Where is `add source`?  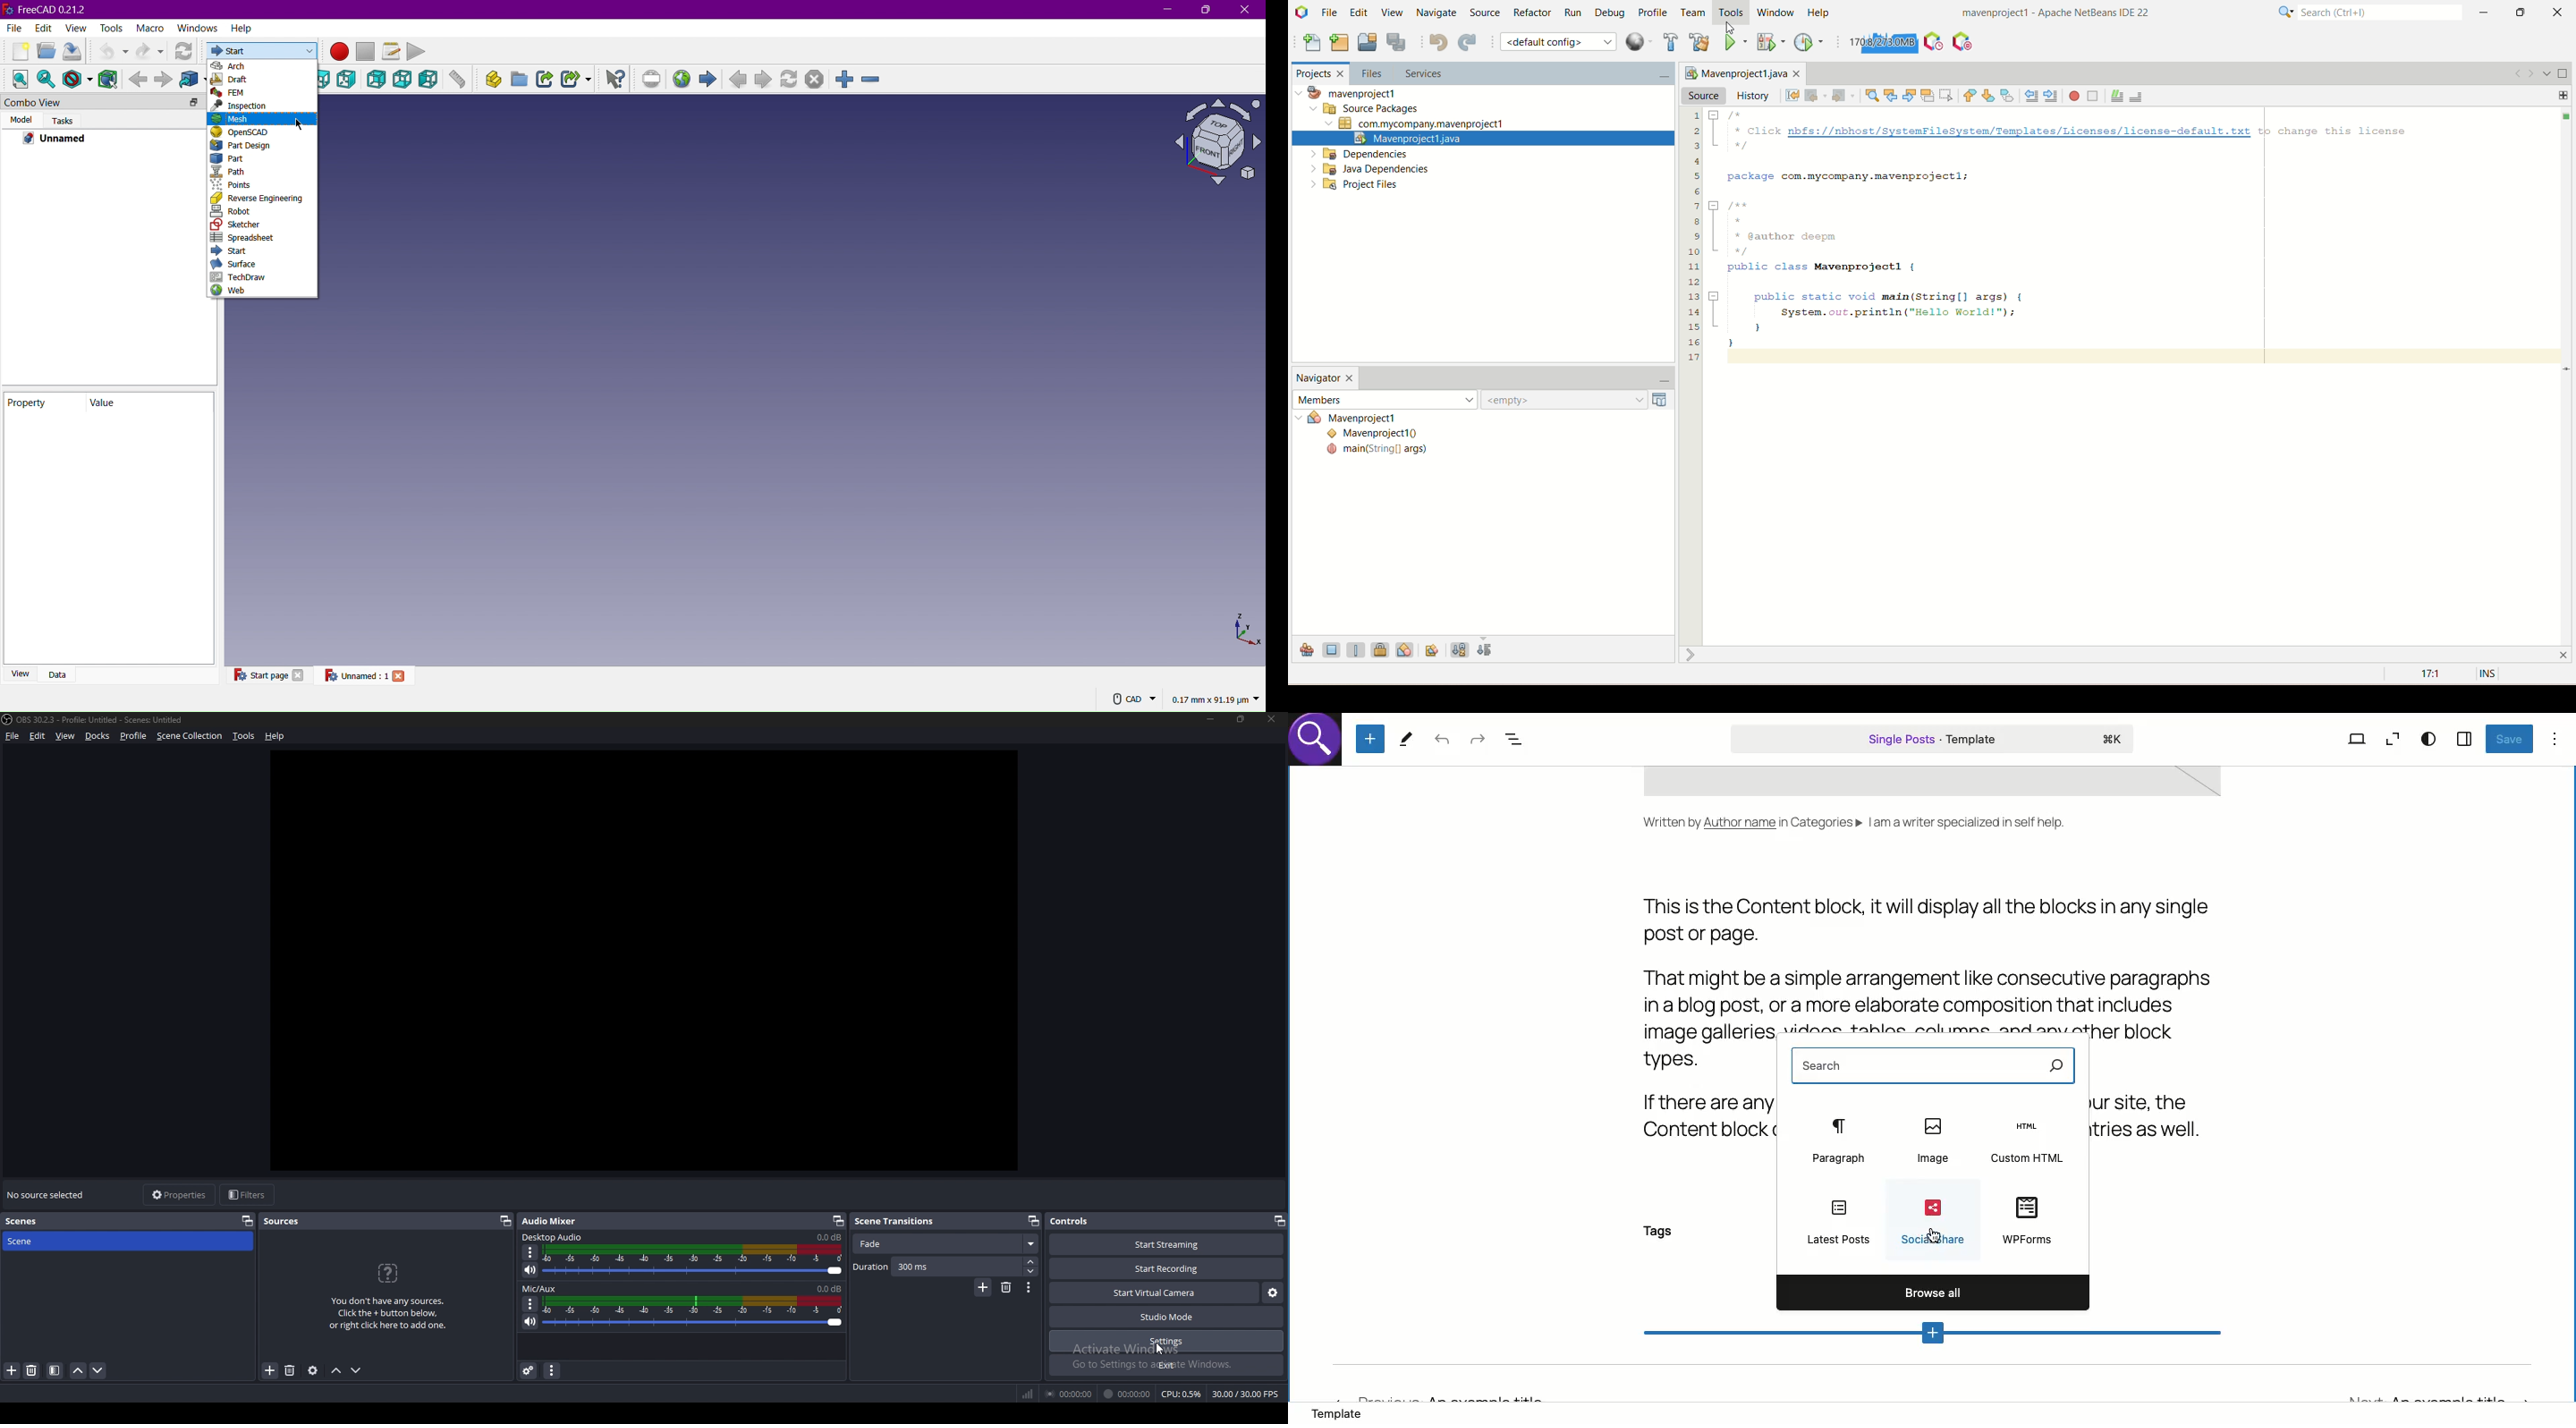 add source is located at coordinates (271, 1370).